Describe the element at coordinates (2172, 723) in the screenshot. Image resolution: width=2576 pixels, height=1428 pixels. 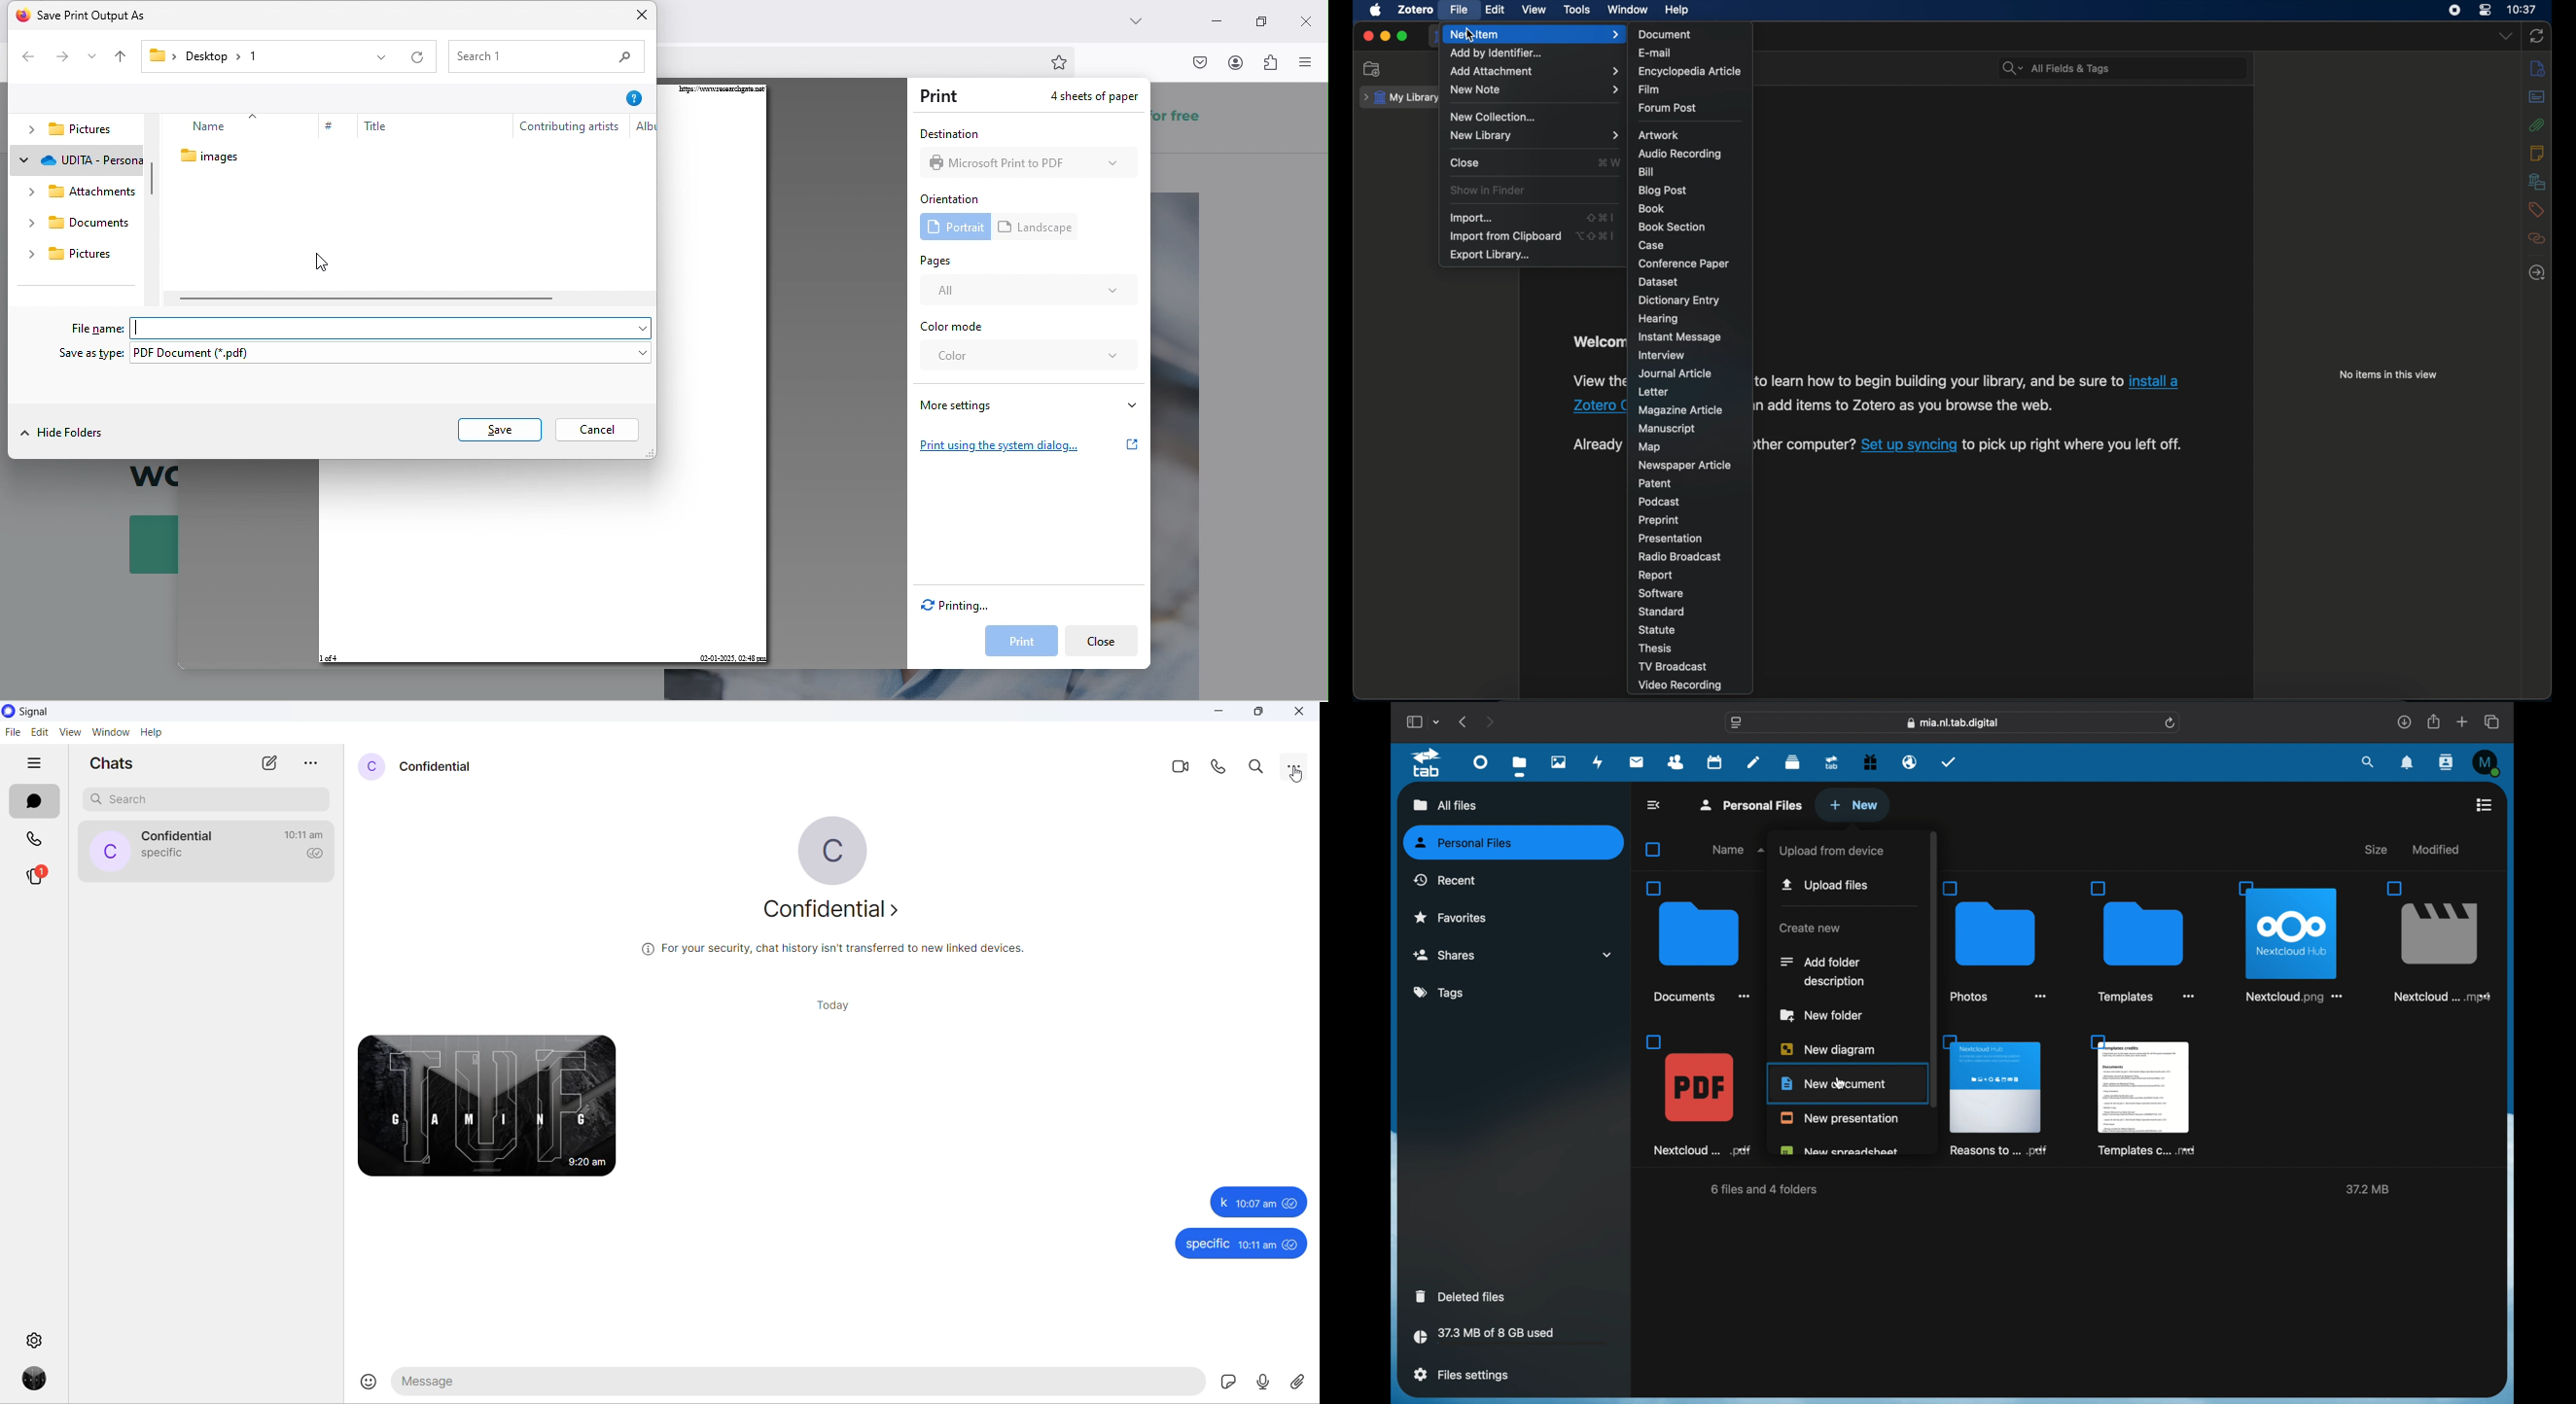
I see `refresh` at that location.